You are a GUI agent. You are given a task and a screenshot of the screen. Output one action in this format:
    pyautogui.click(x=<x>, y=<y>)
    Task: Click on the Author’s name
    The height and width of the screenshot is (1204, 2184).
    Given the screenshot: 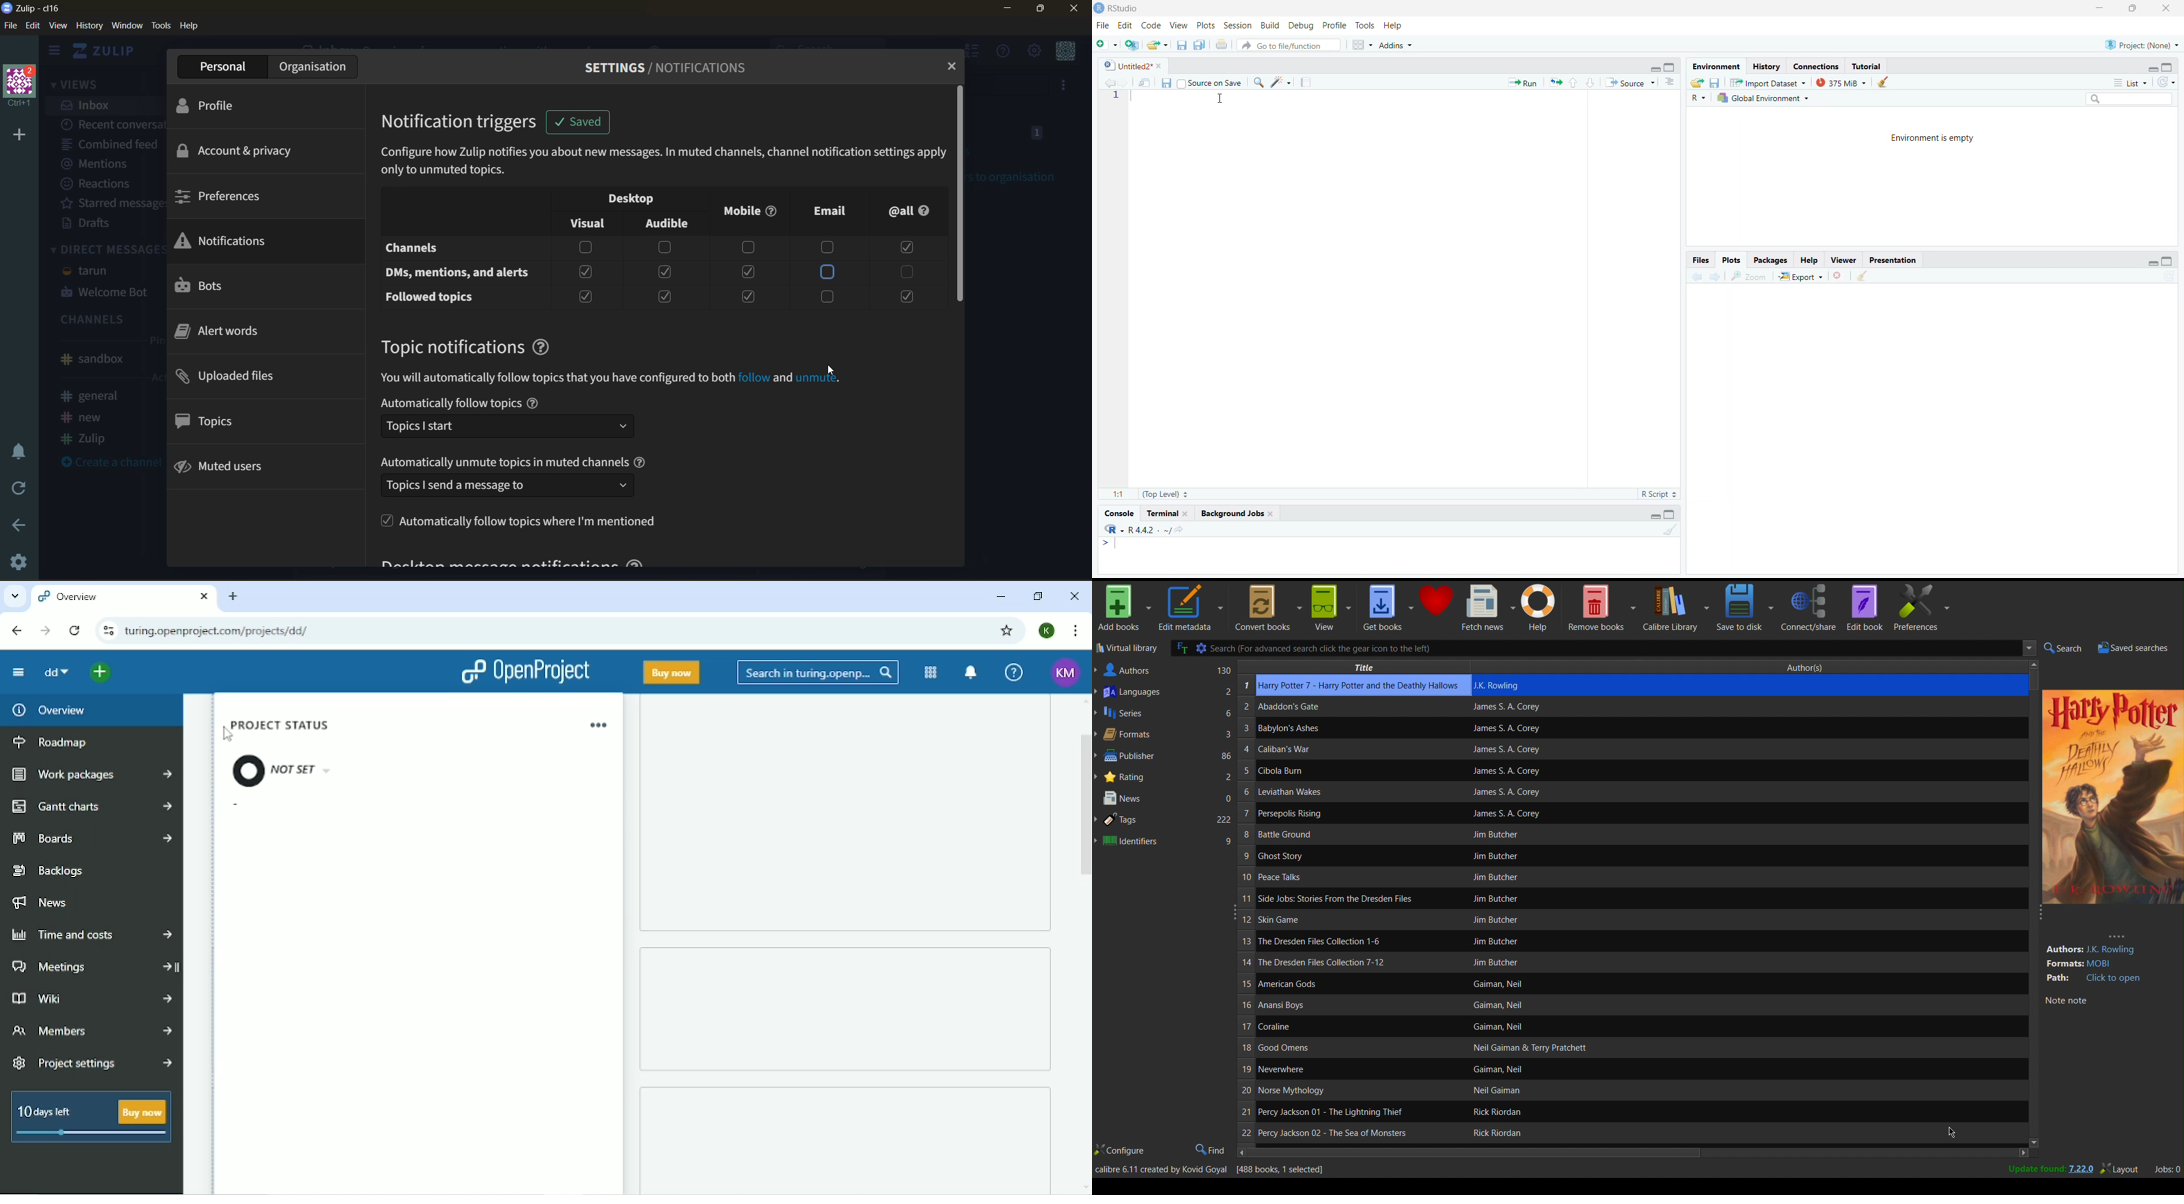 What is the action you would take?
    pyautogui.click(x=1581, y=985)
    